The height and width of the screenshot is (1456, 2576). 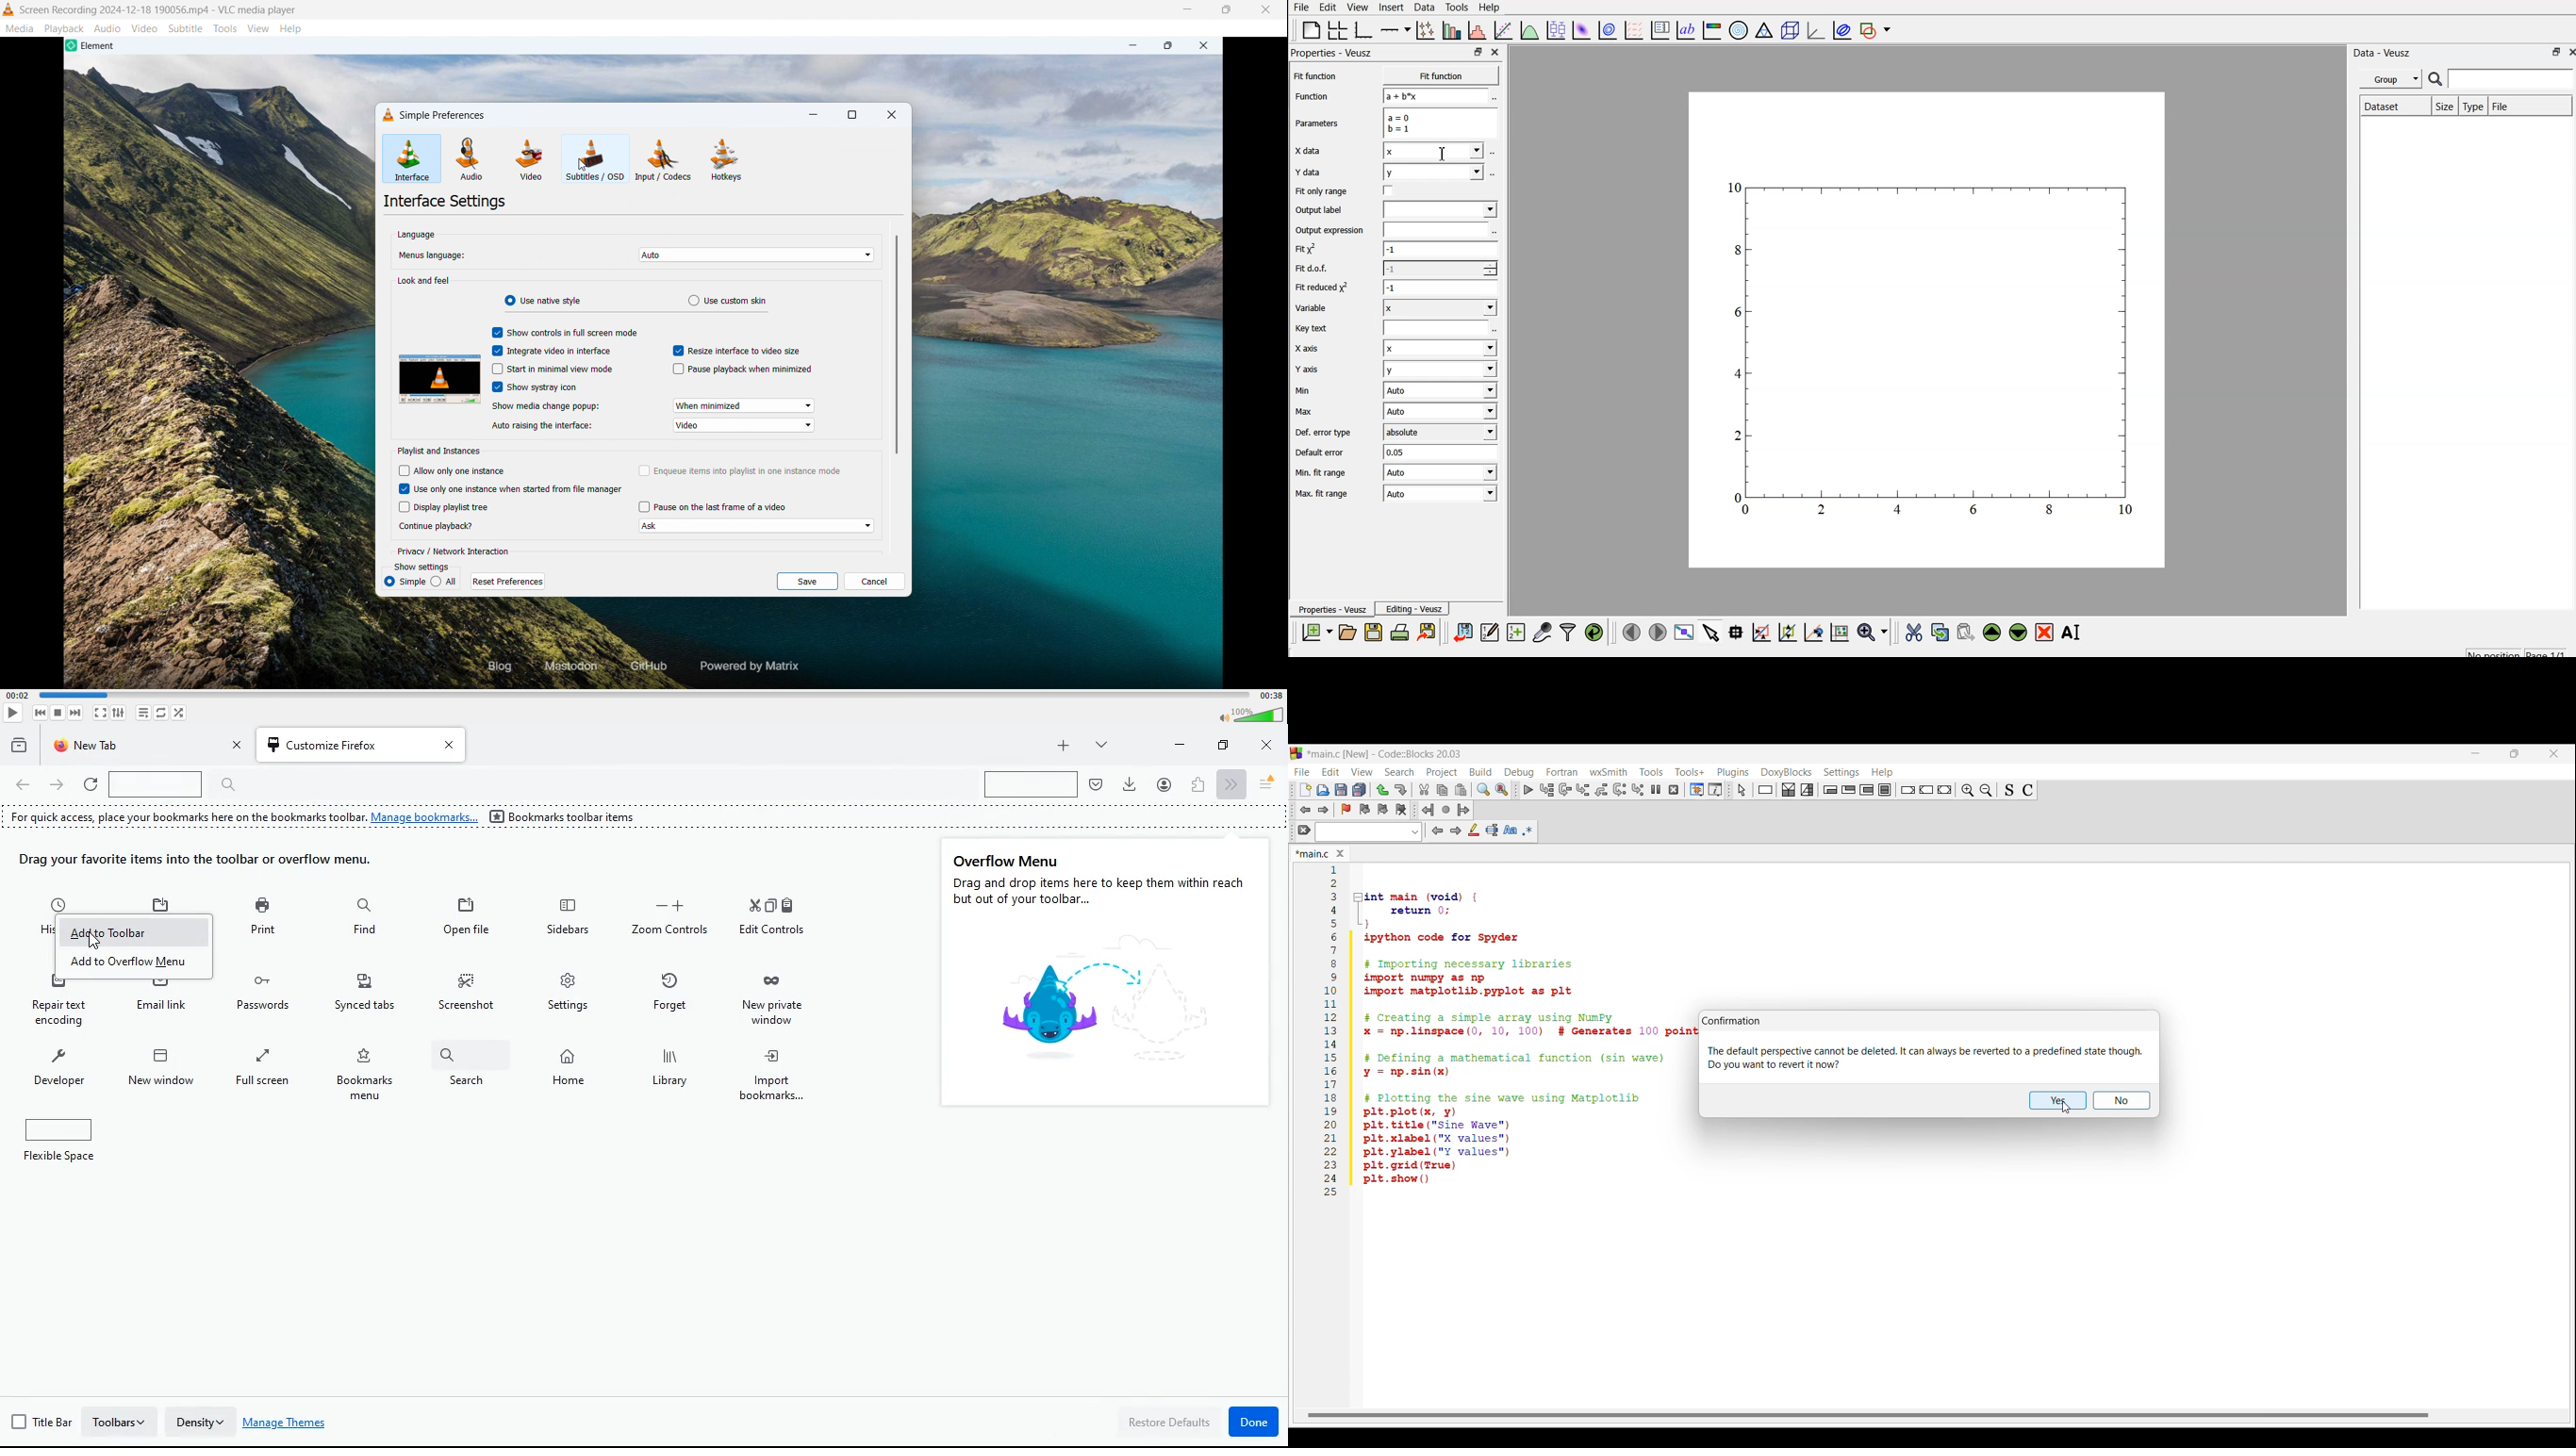 What do you see at coordinates (1399, 772) in the screenshot?
I see `Search menu` at bounding box center [1399, 772].